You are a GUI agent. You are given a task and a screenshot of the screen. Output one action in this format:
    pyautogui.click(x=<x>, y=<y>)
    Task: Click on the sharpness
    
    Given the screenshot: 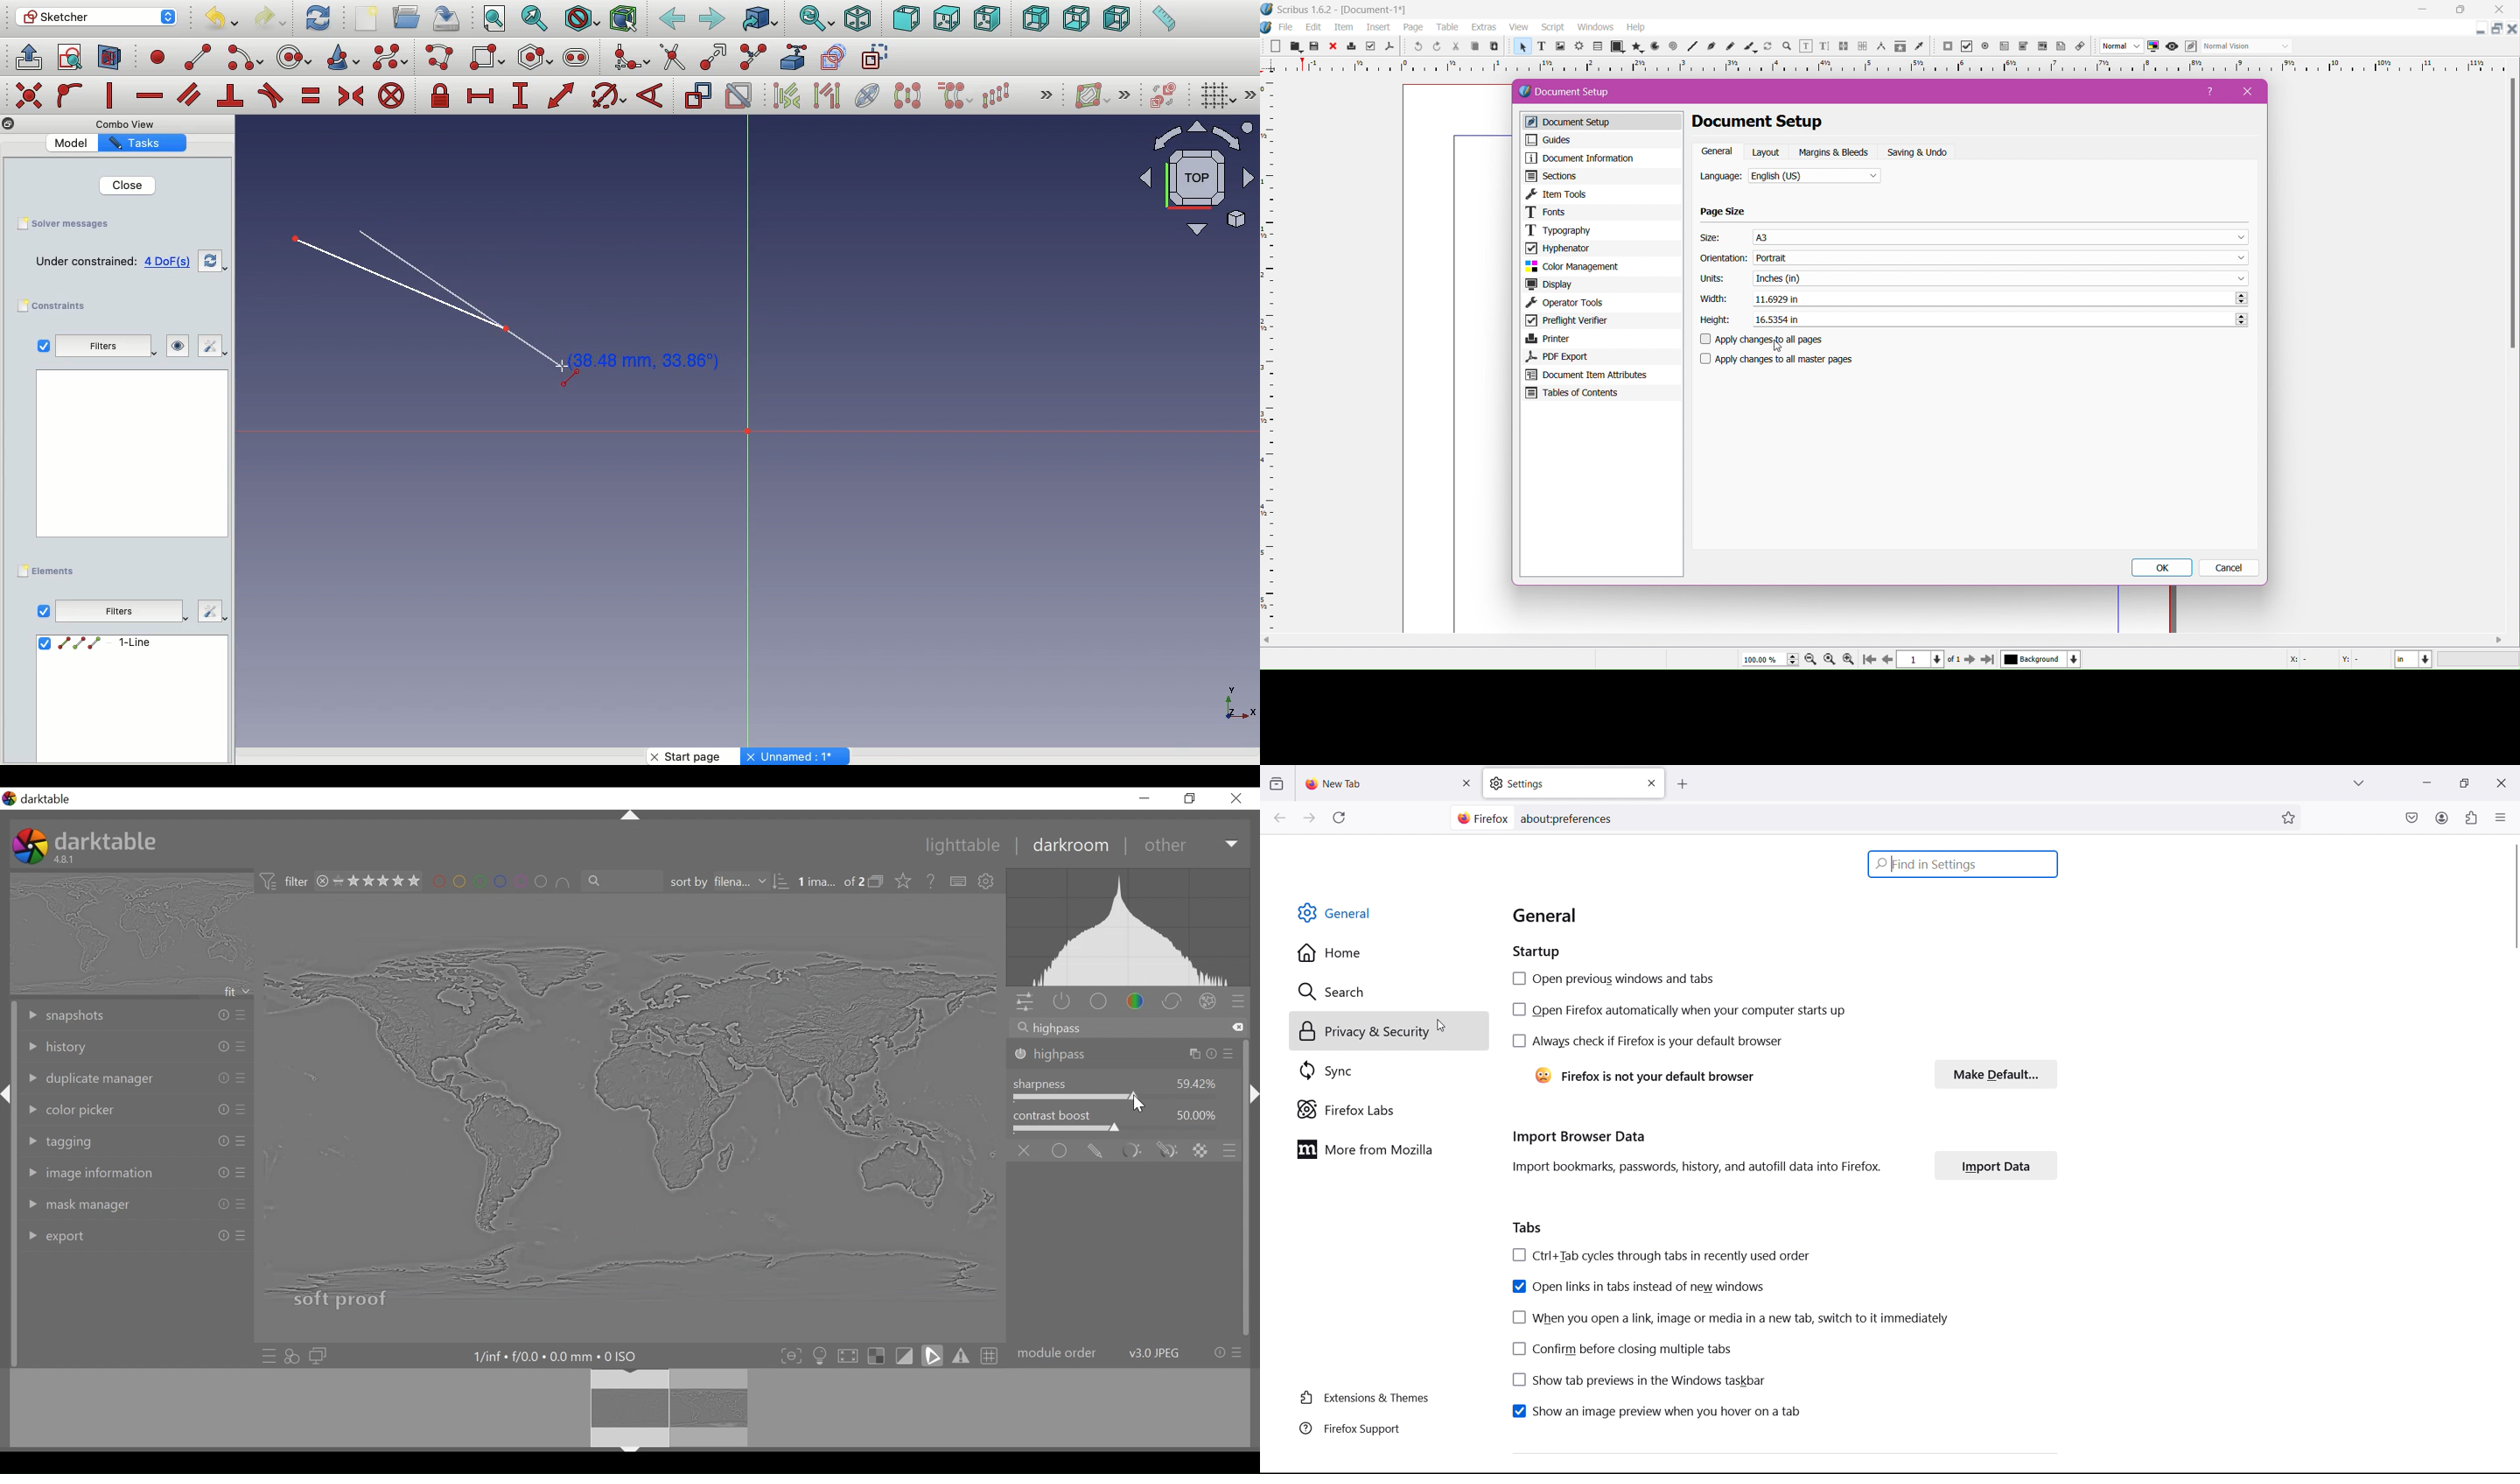 What is the action you would take?
    pyautogui.click(x=1042, y=1084)
    